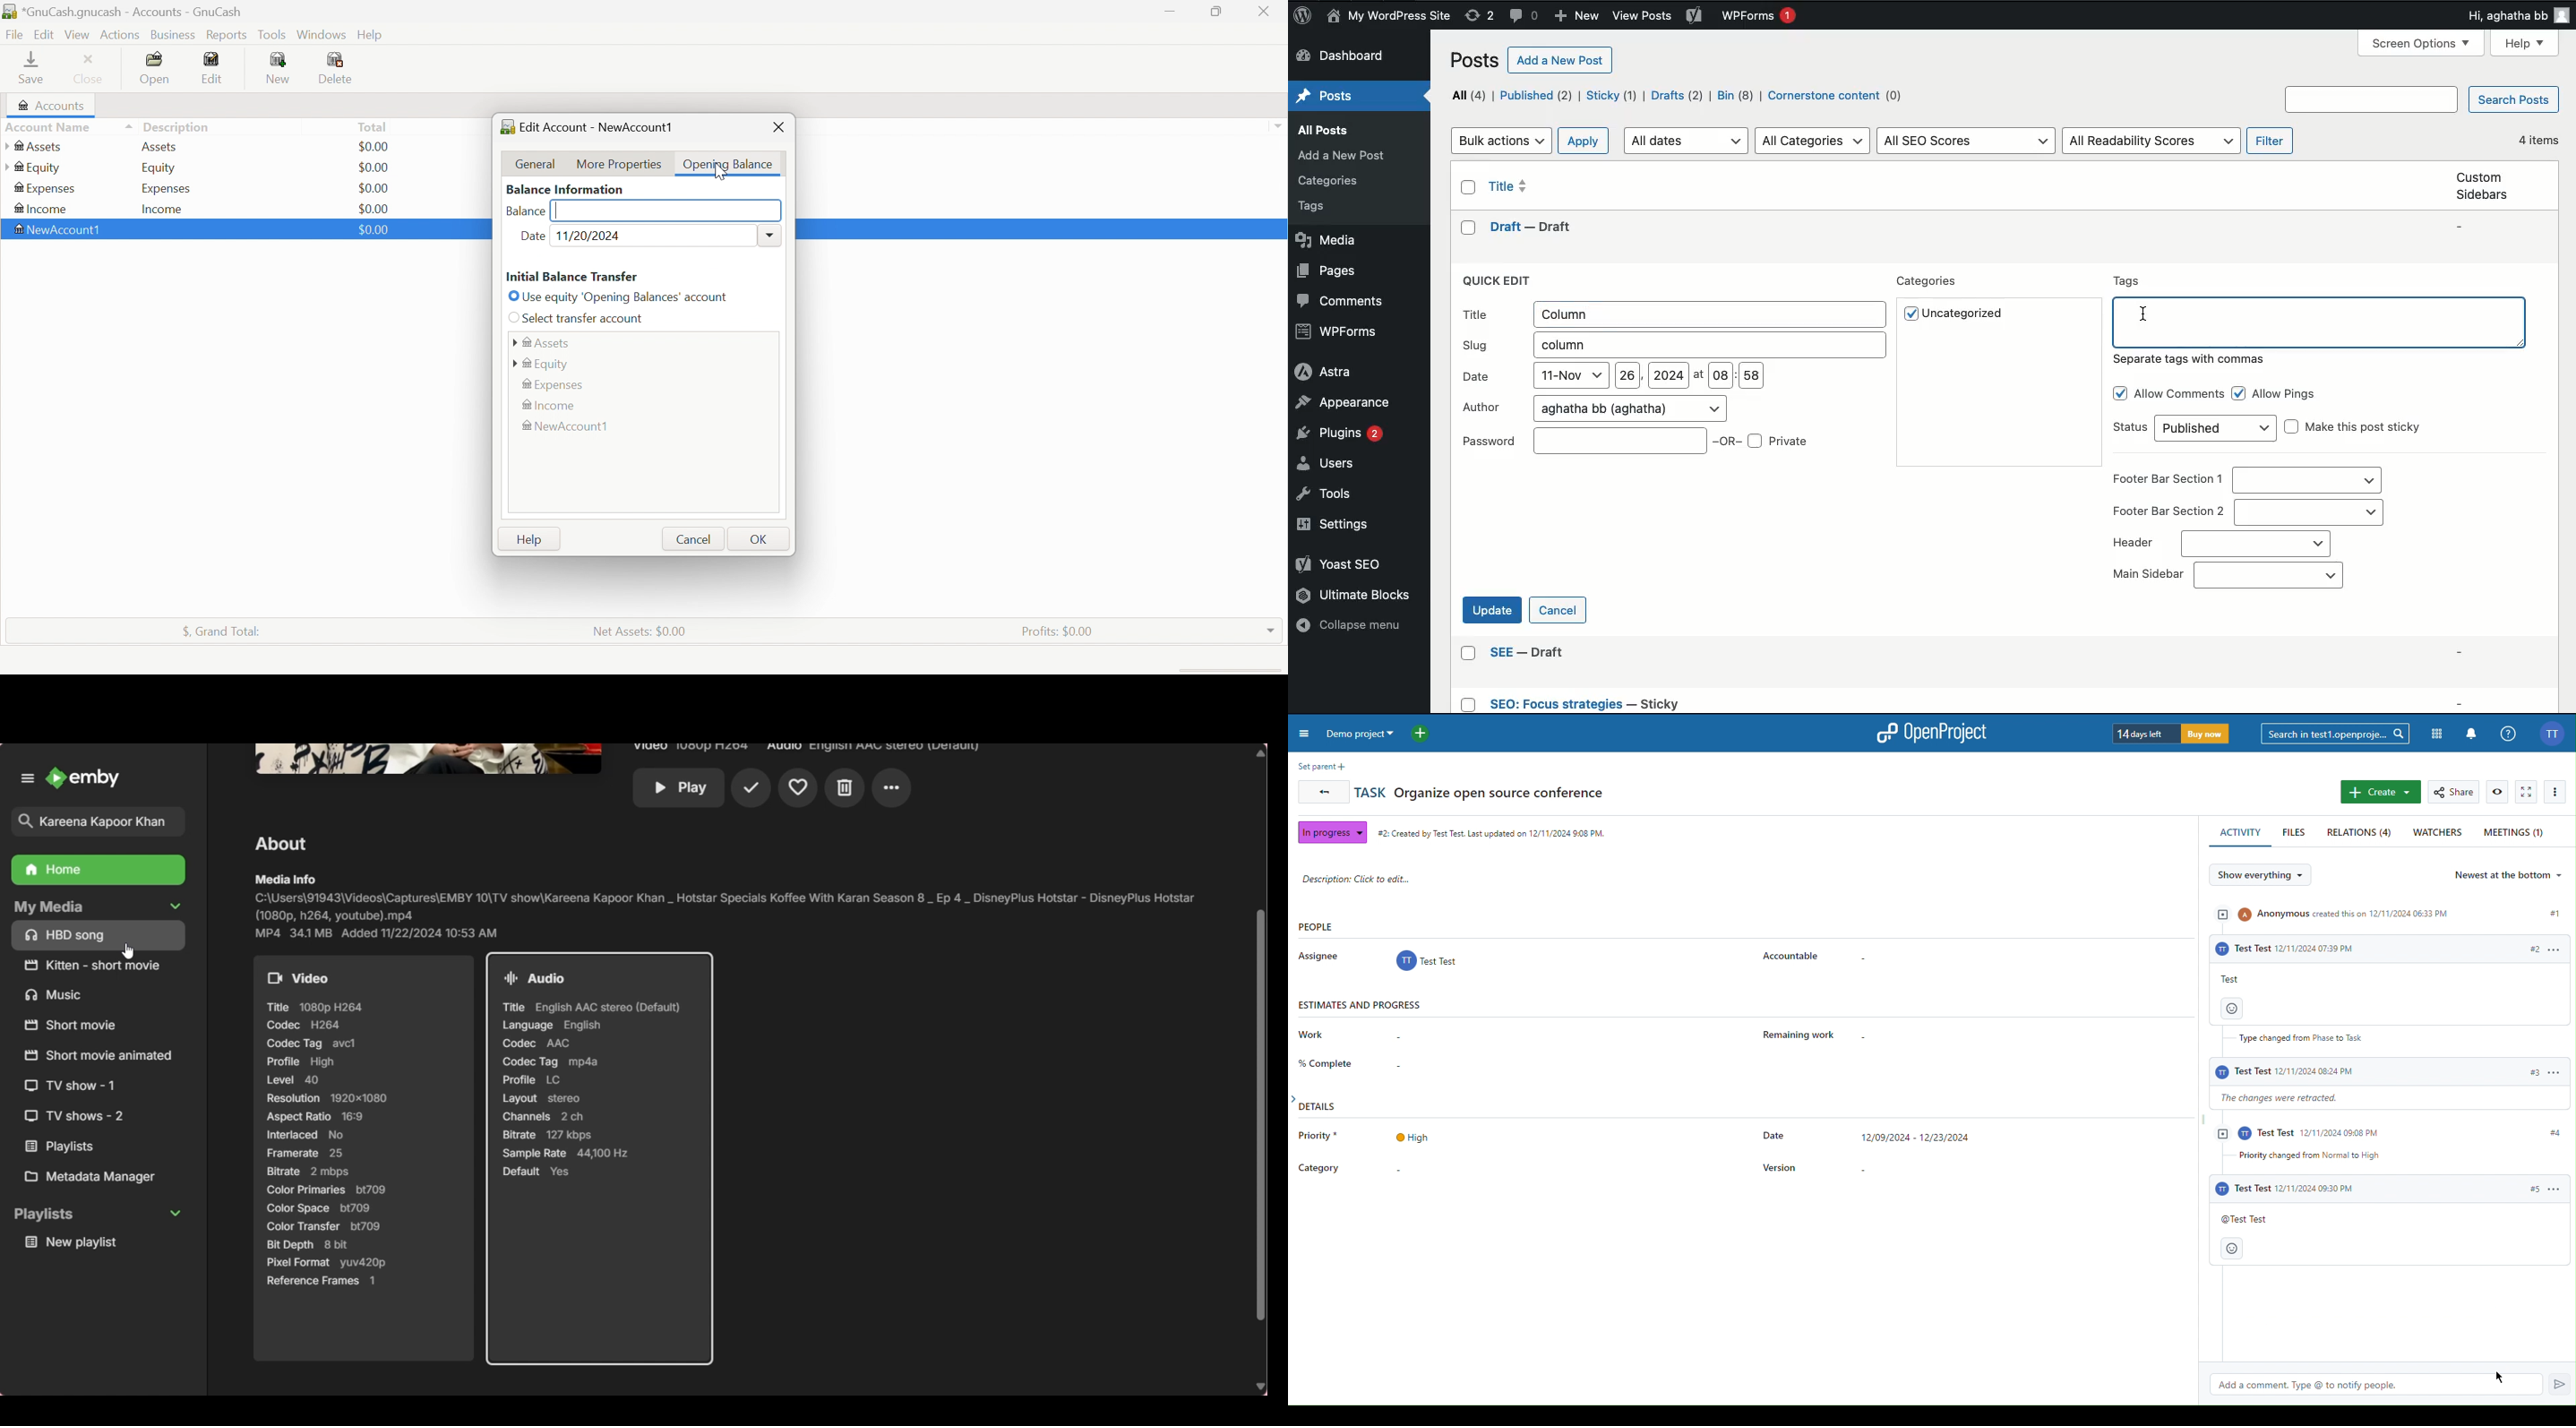 The width and height of the screenshot is (2576, 1428). I want to click on Make this post sticky, so click(2354, 425).